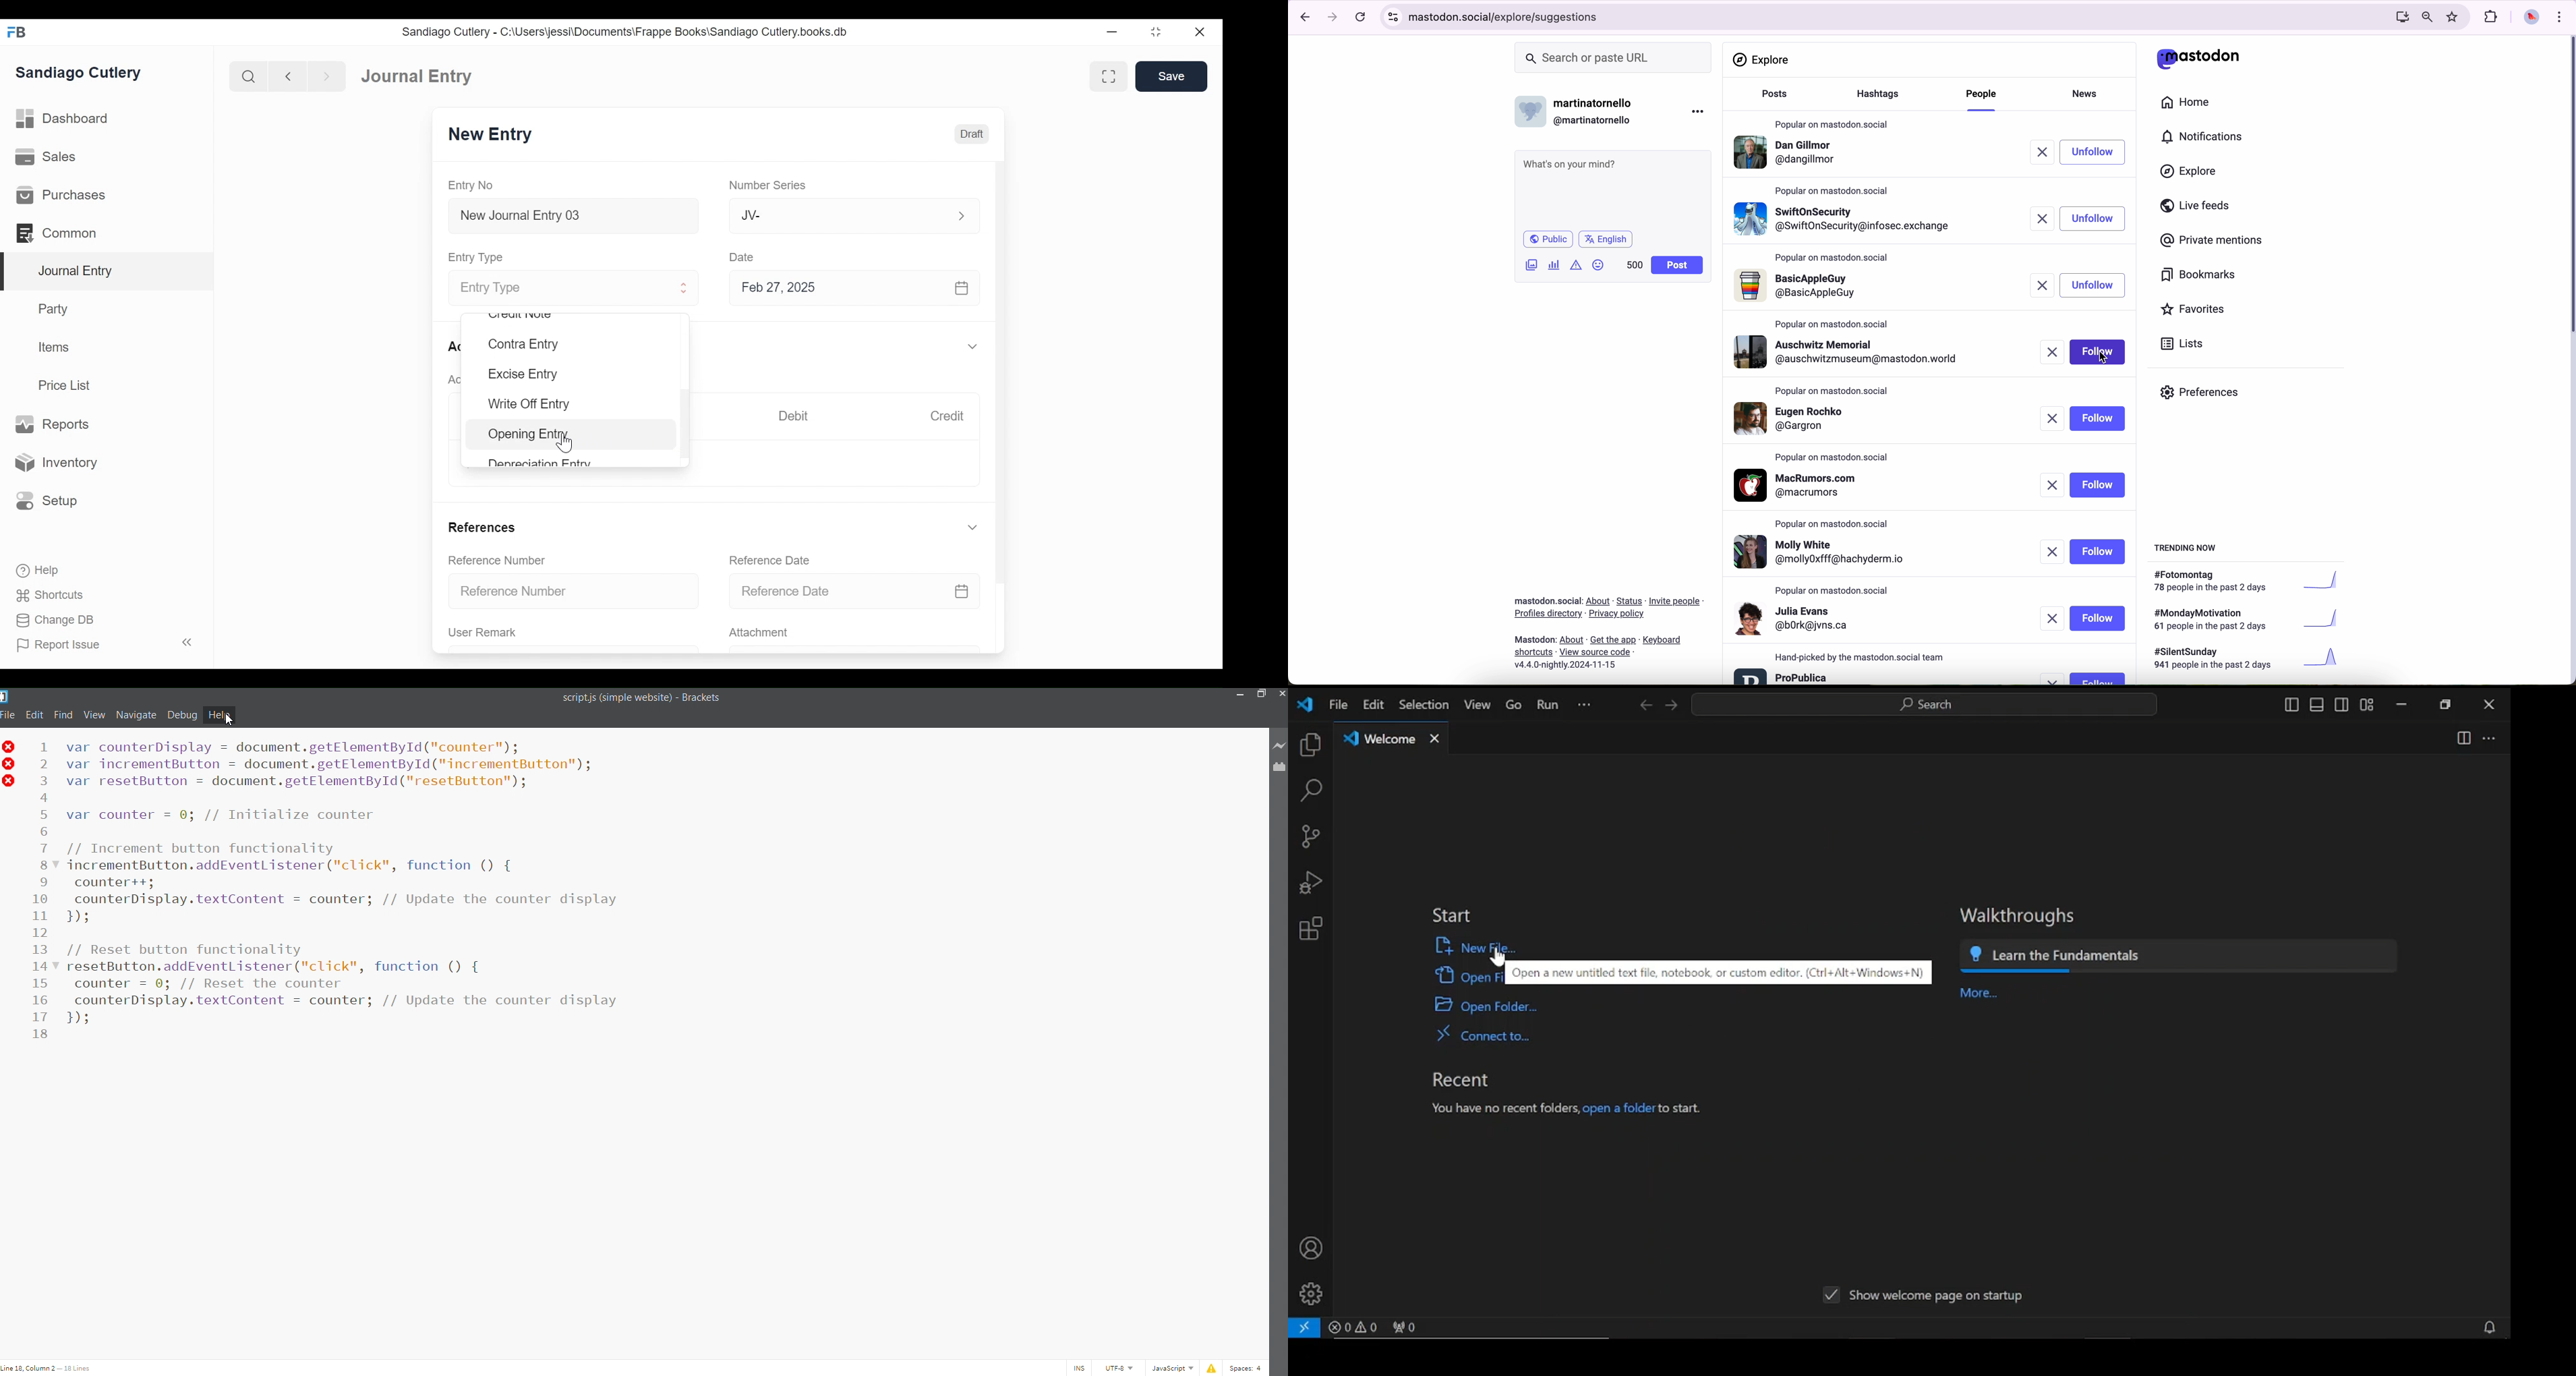  Describe the element at coordinates (974, 527) in the screenshot. I see `Expand` at that location.